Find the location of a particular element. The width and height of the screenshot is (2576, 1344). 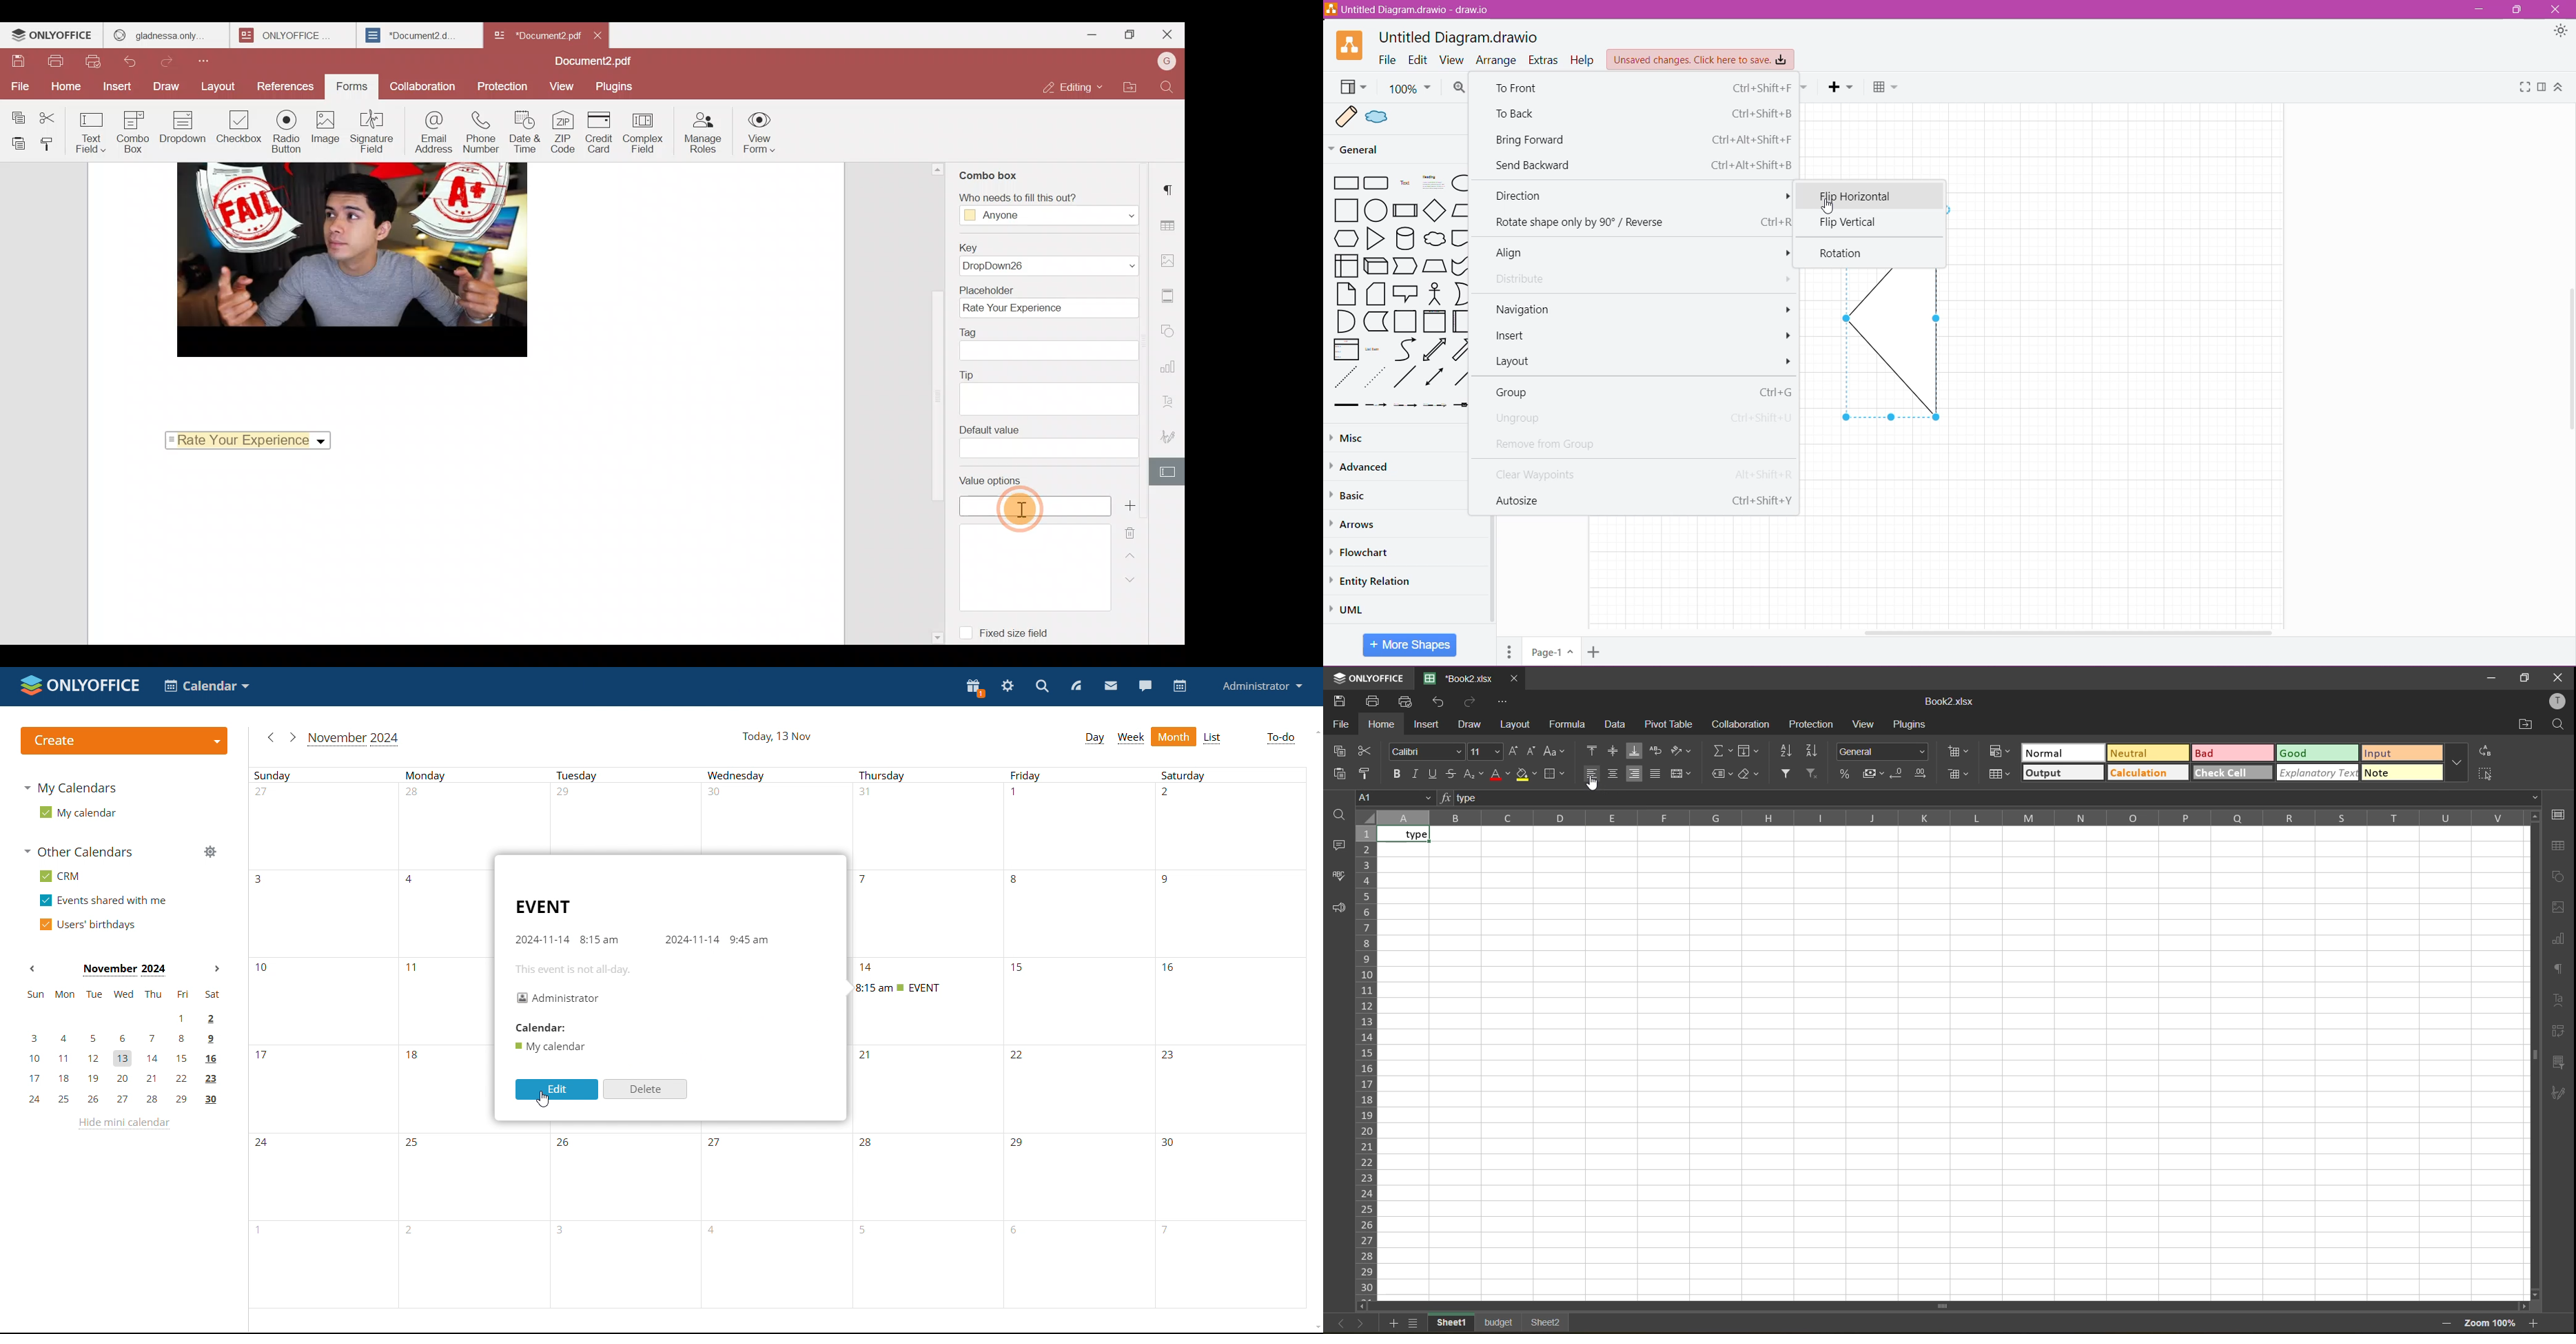

Key is located at coordinates (1049, 258).